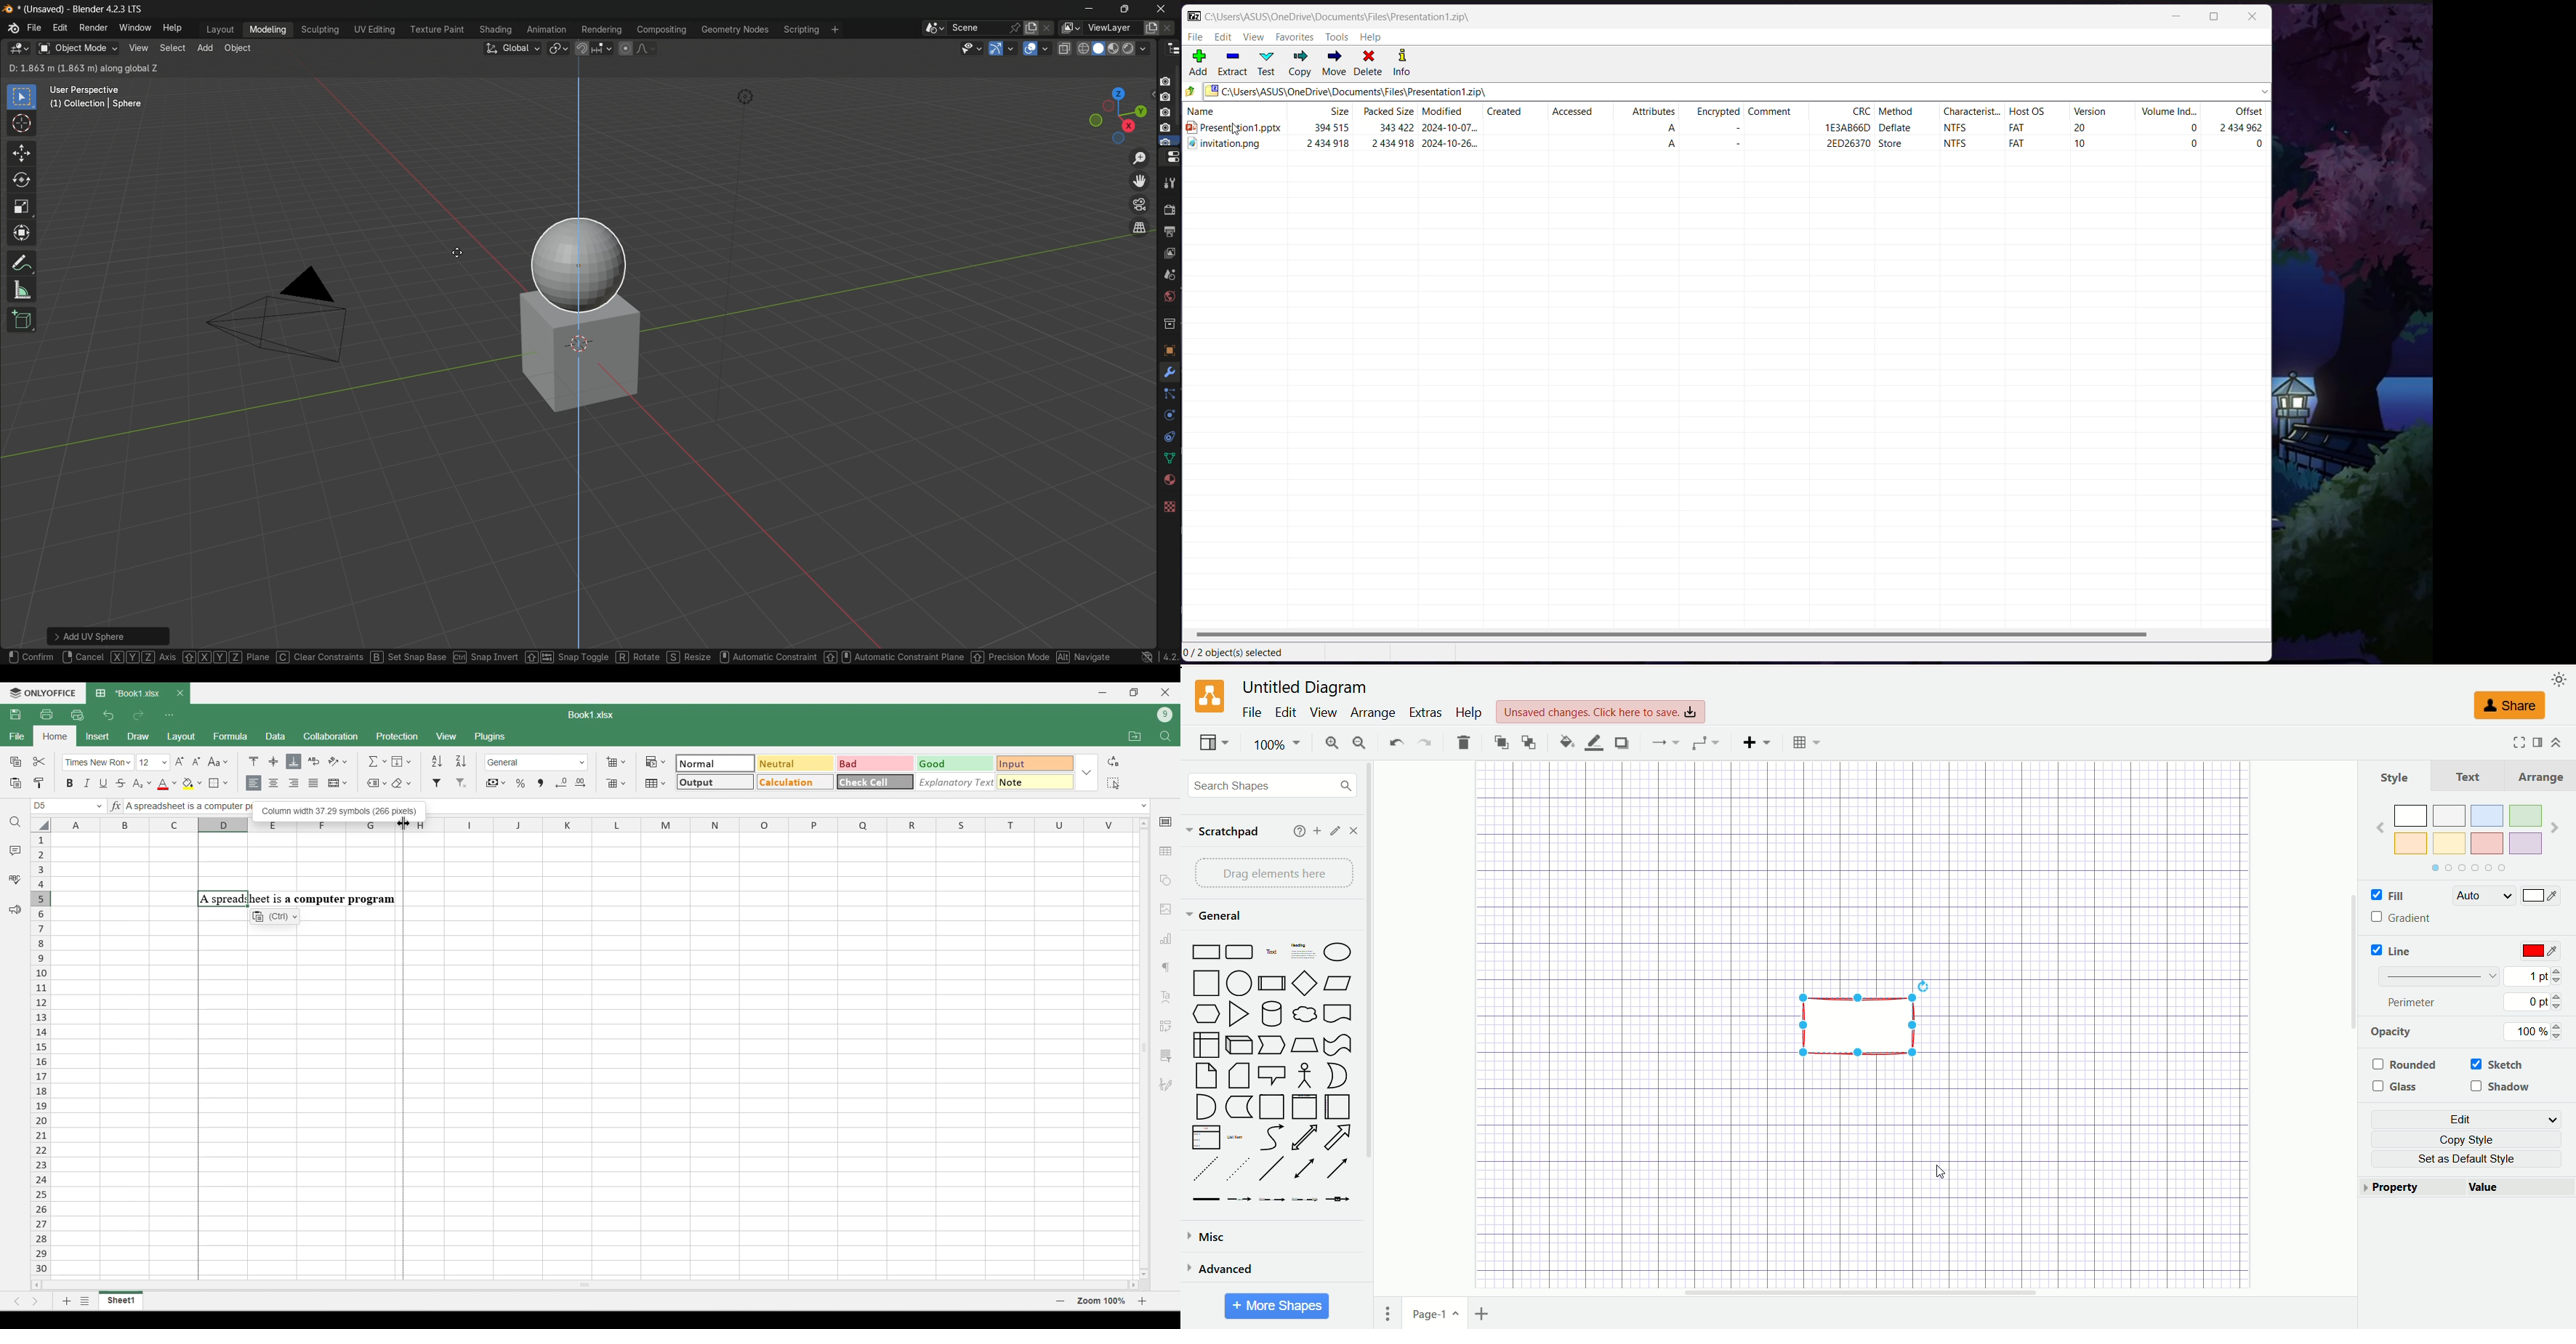 The image size is (2576, 1344). What do you see at coordinates (1143, 1301) in the screenshot?
I see `Zoom in` at bounding box center [1143, 1301].